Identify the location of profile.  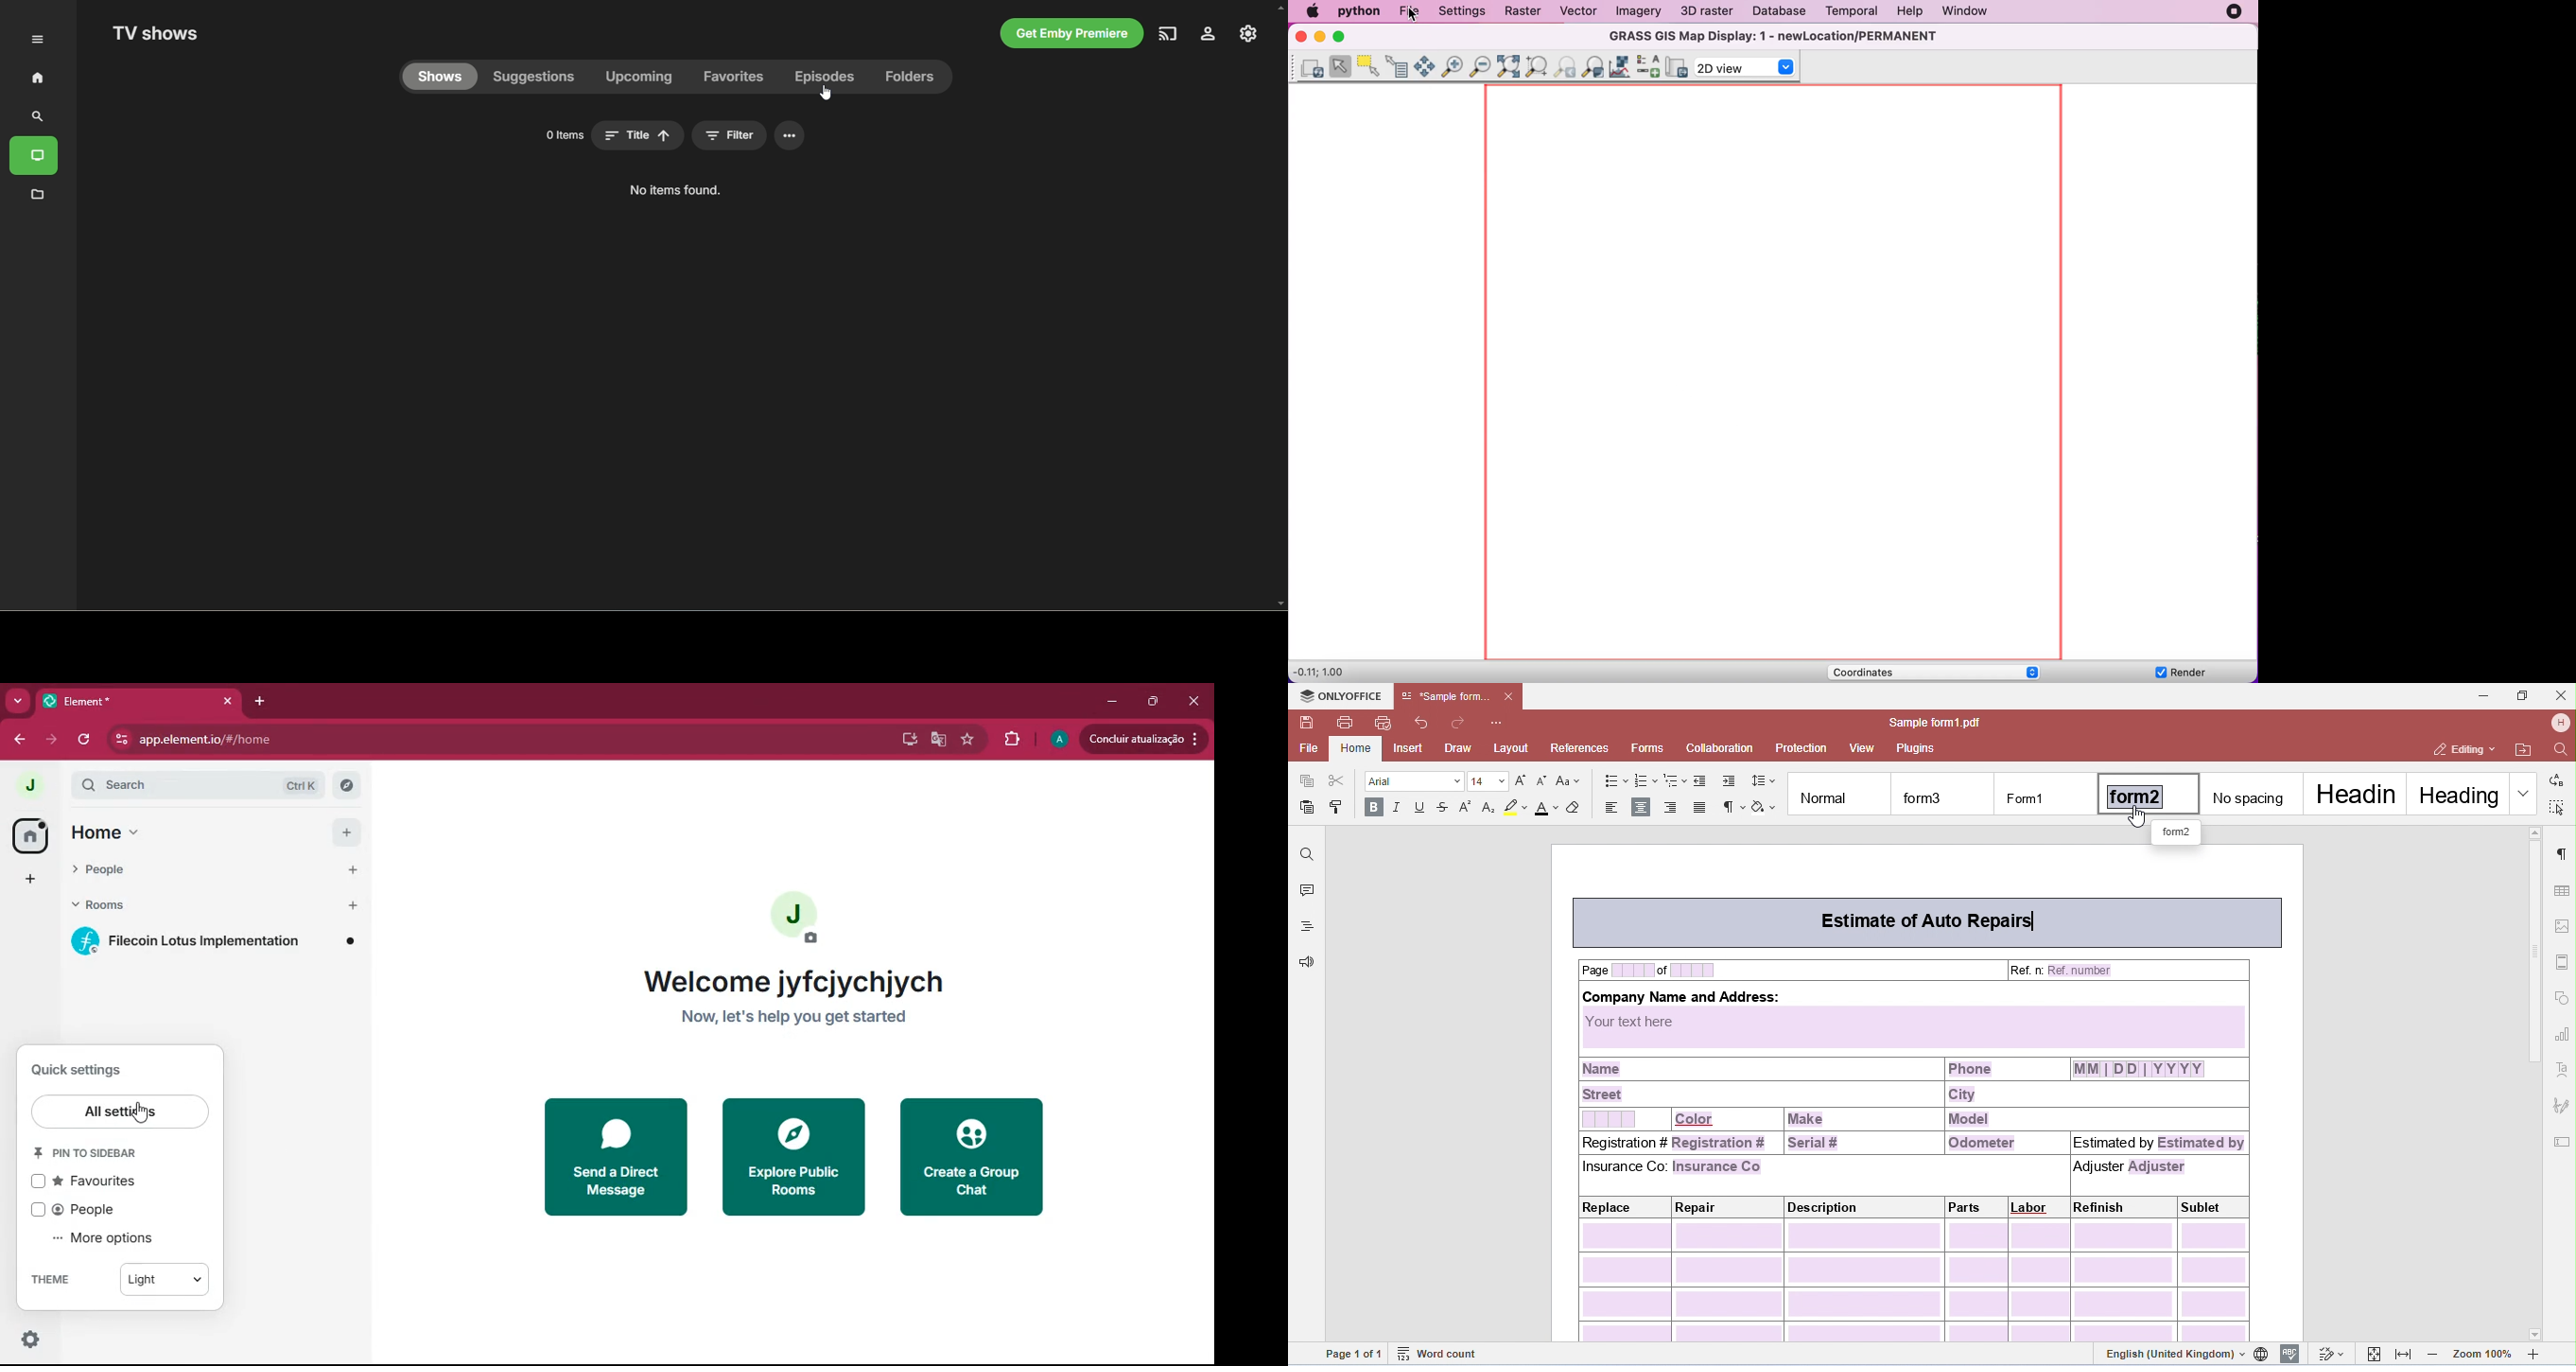
(1059, 740).